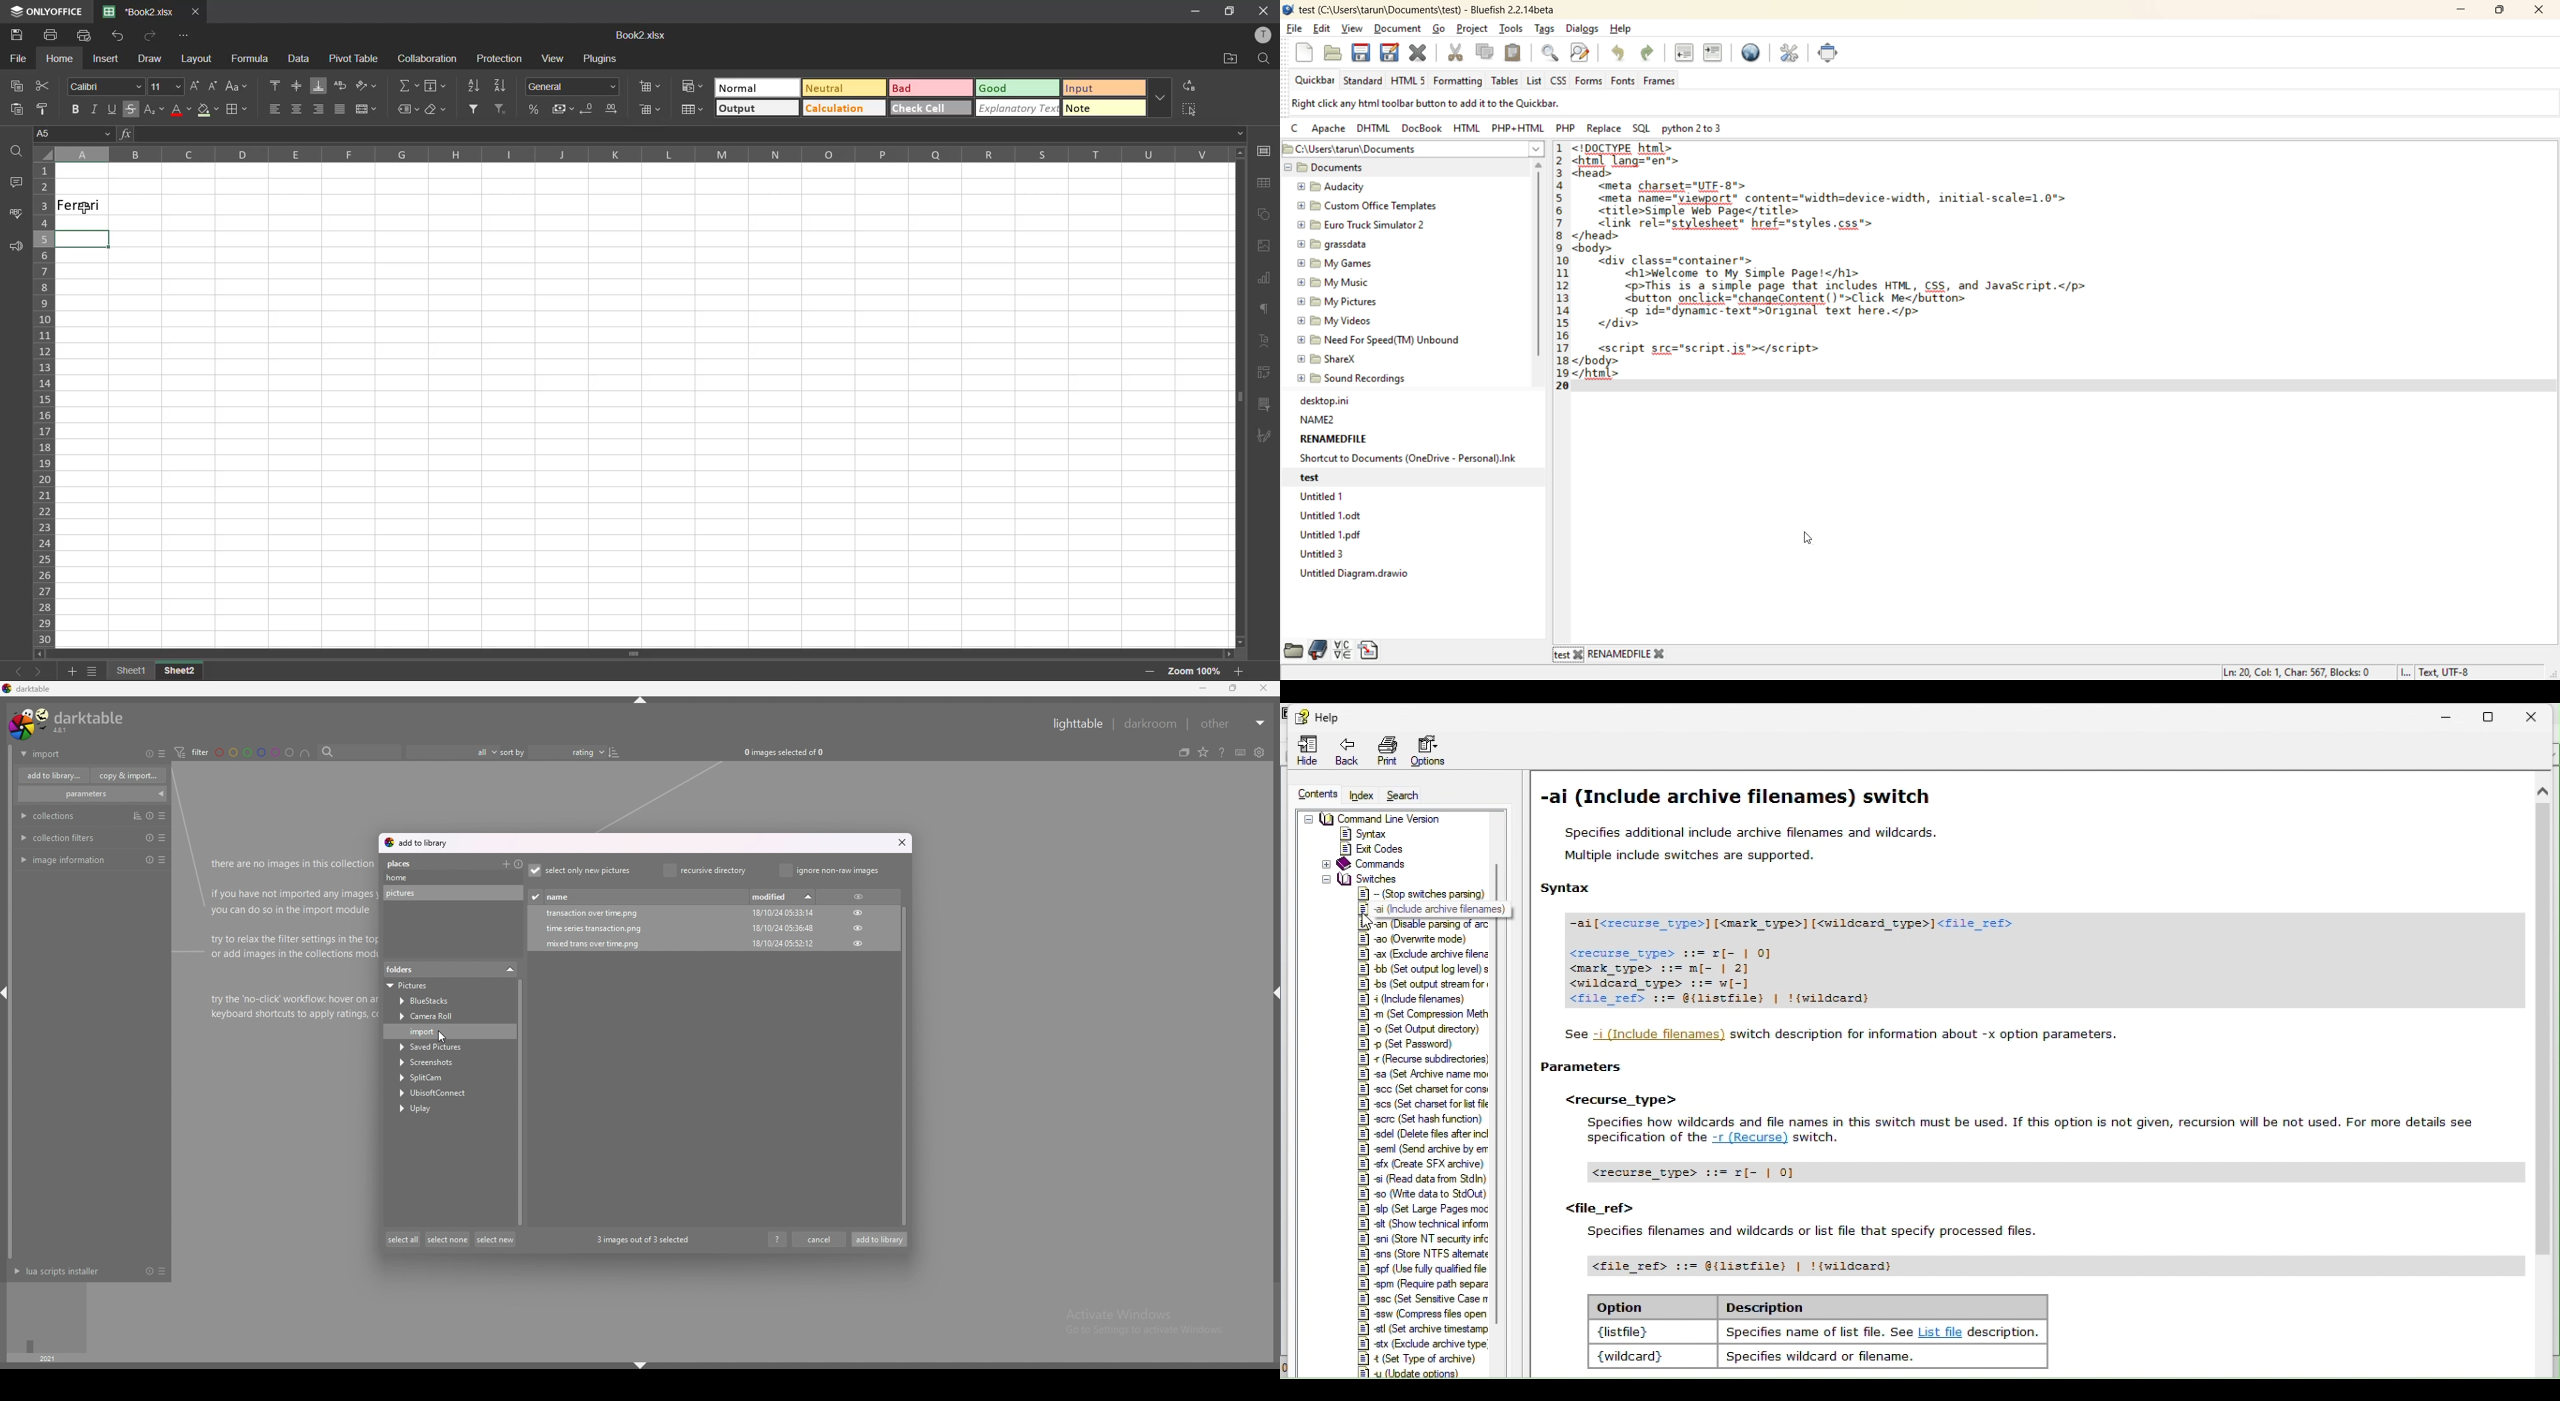 The width and height of the screenshot is (2576, 1428). What do you see at coordinates (1204, 752) in the screenshot?
I see `change type of overlays` at bounding box center [1204, 752].